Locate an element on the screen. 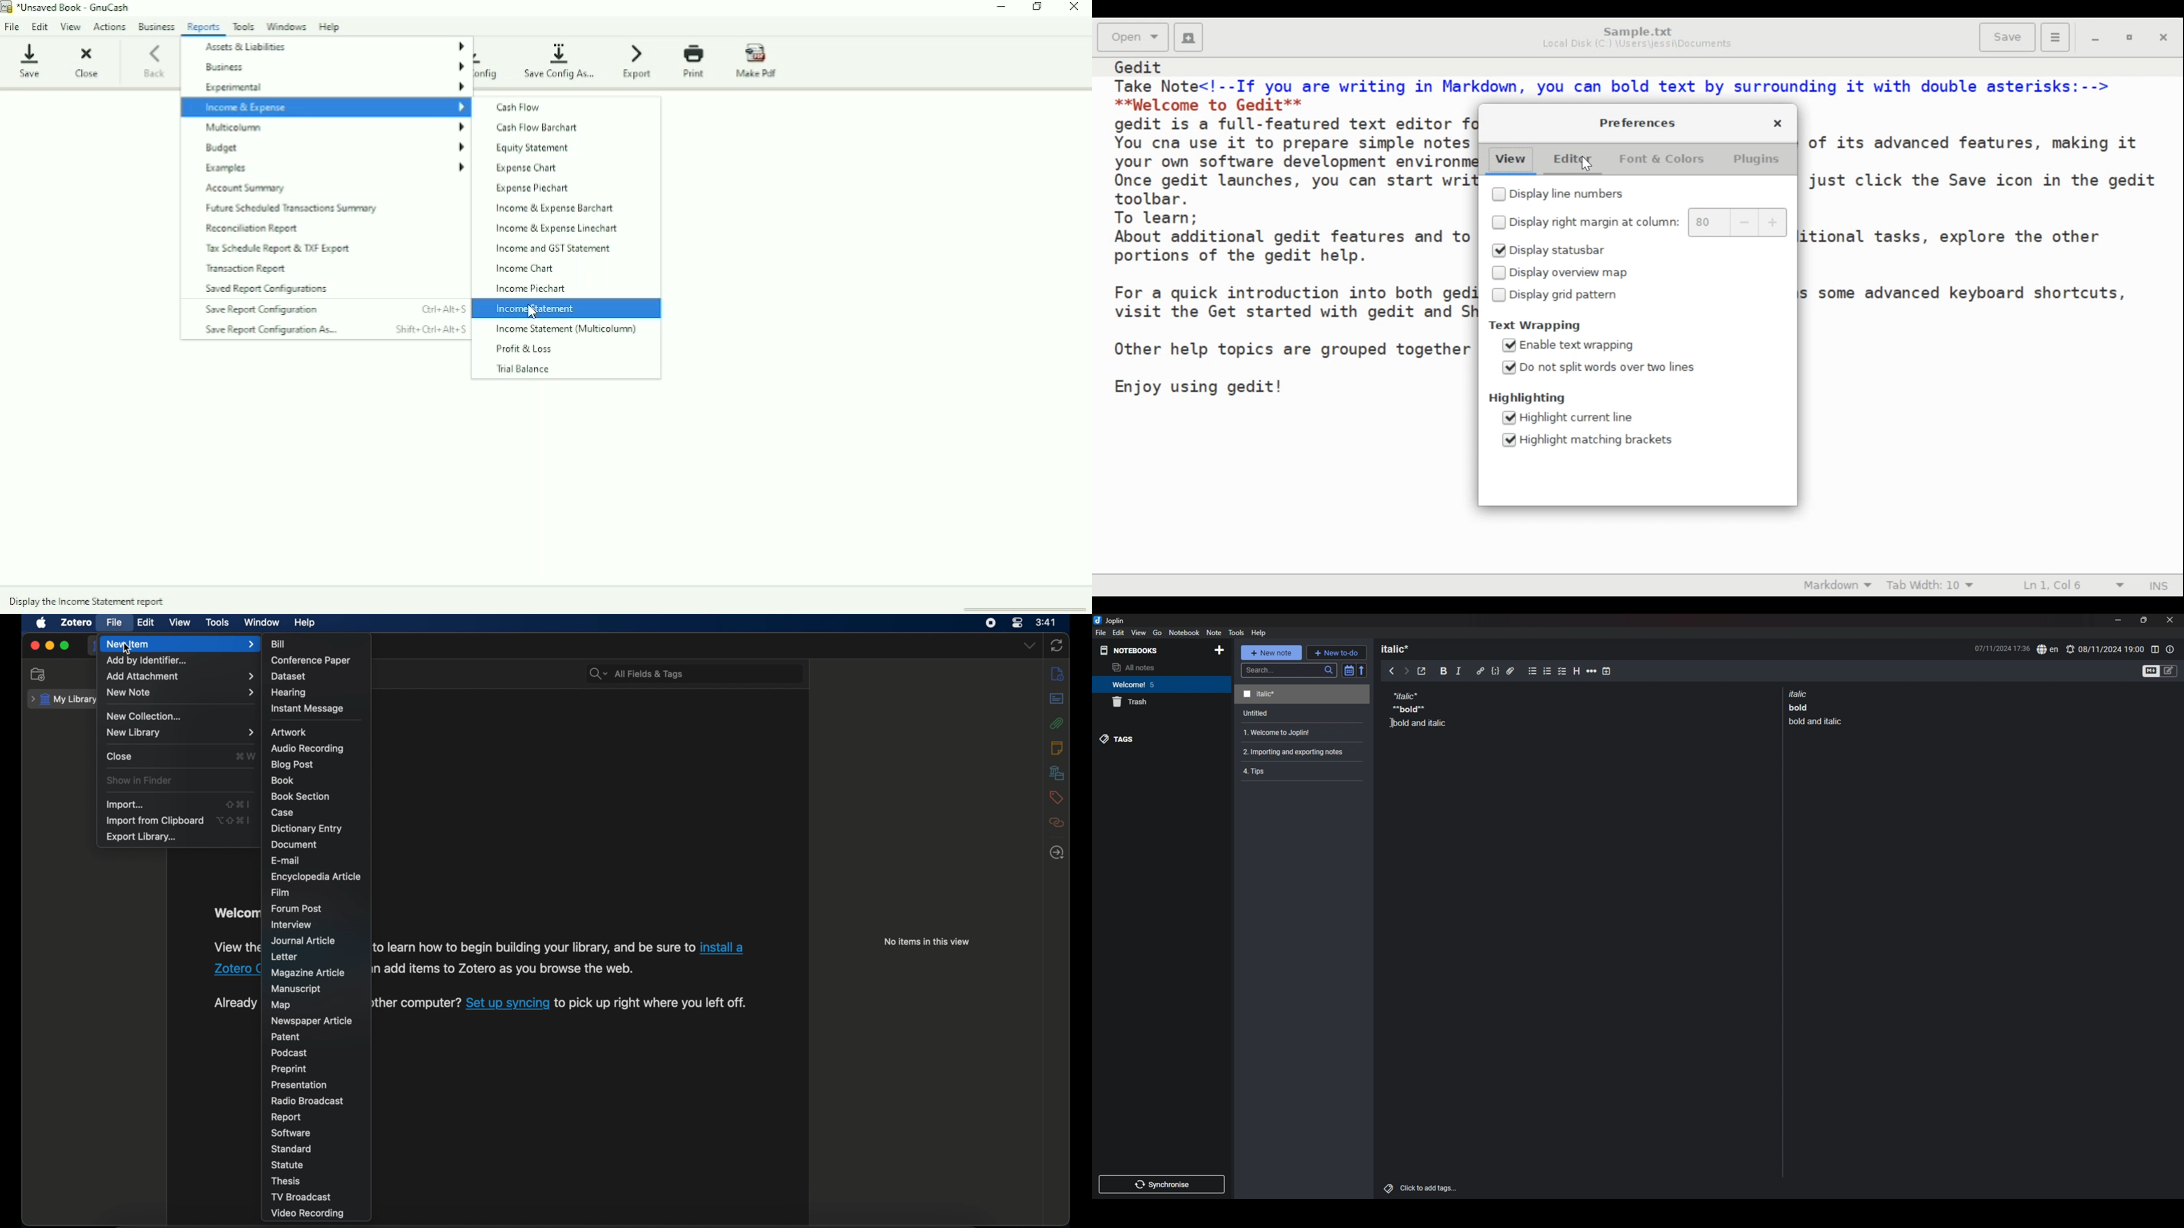  bill is located at coordinates (280, 644).